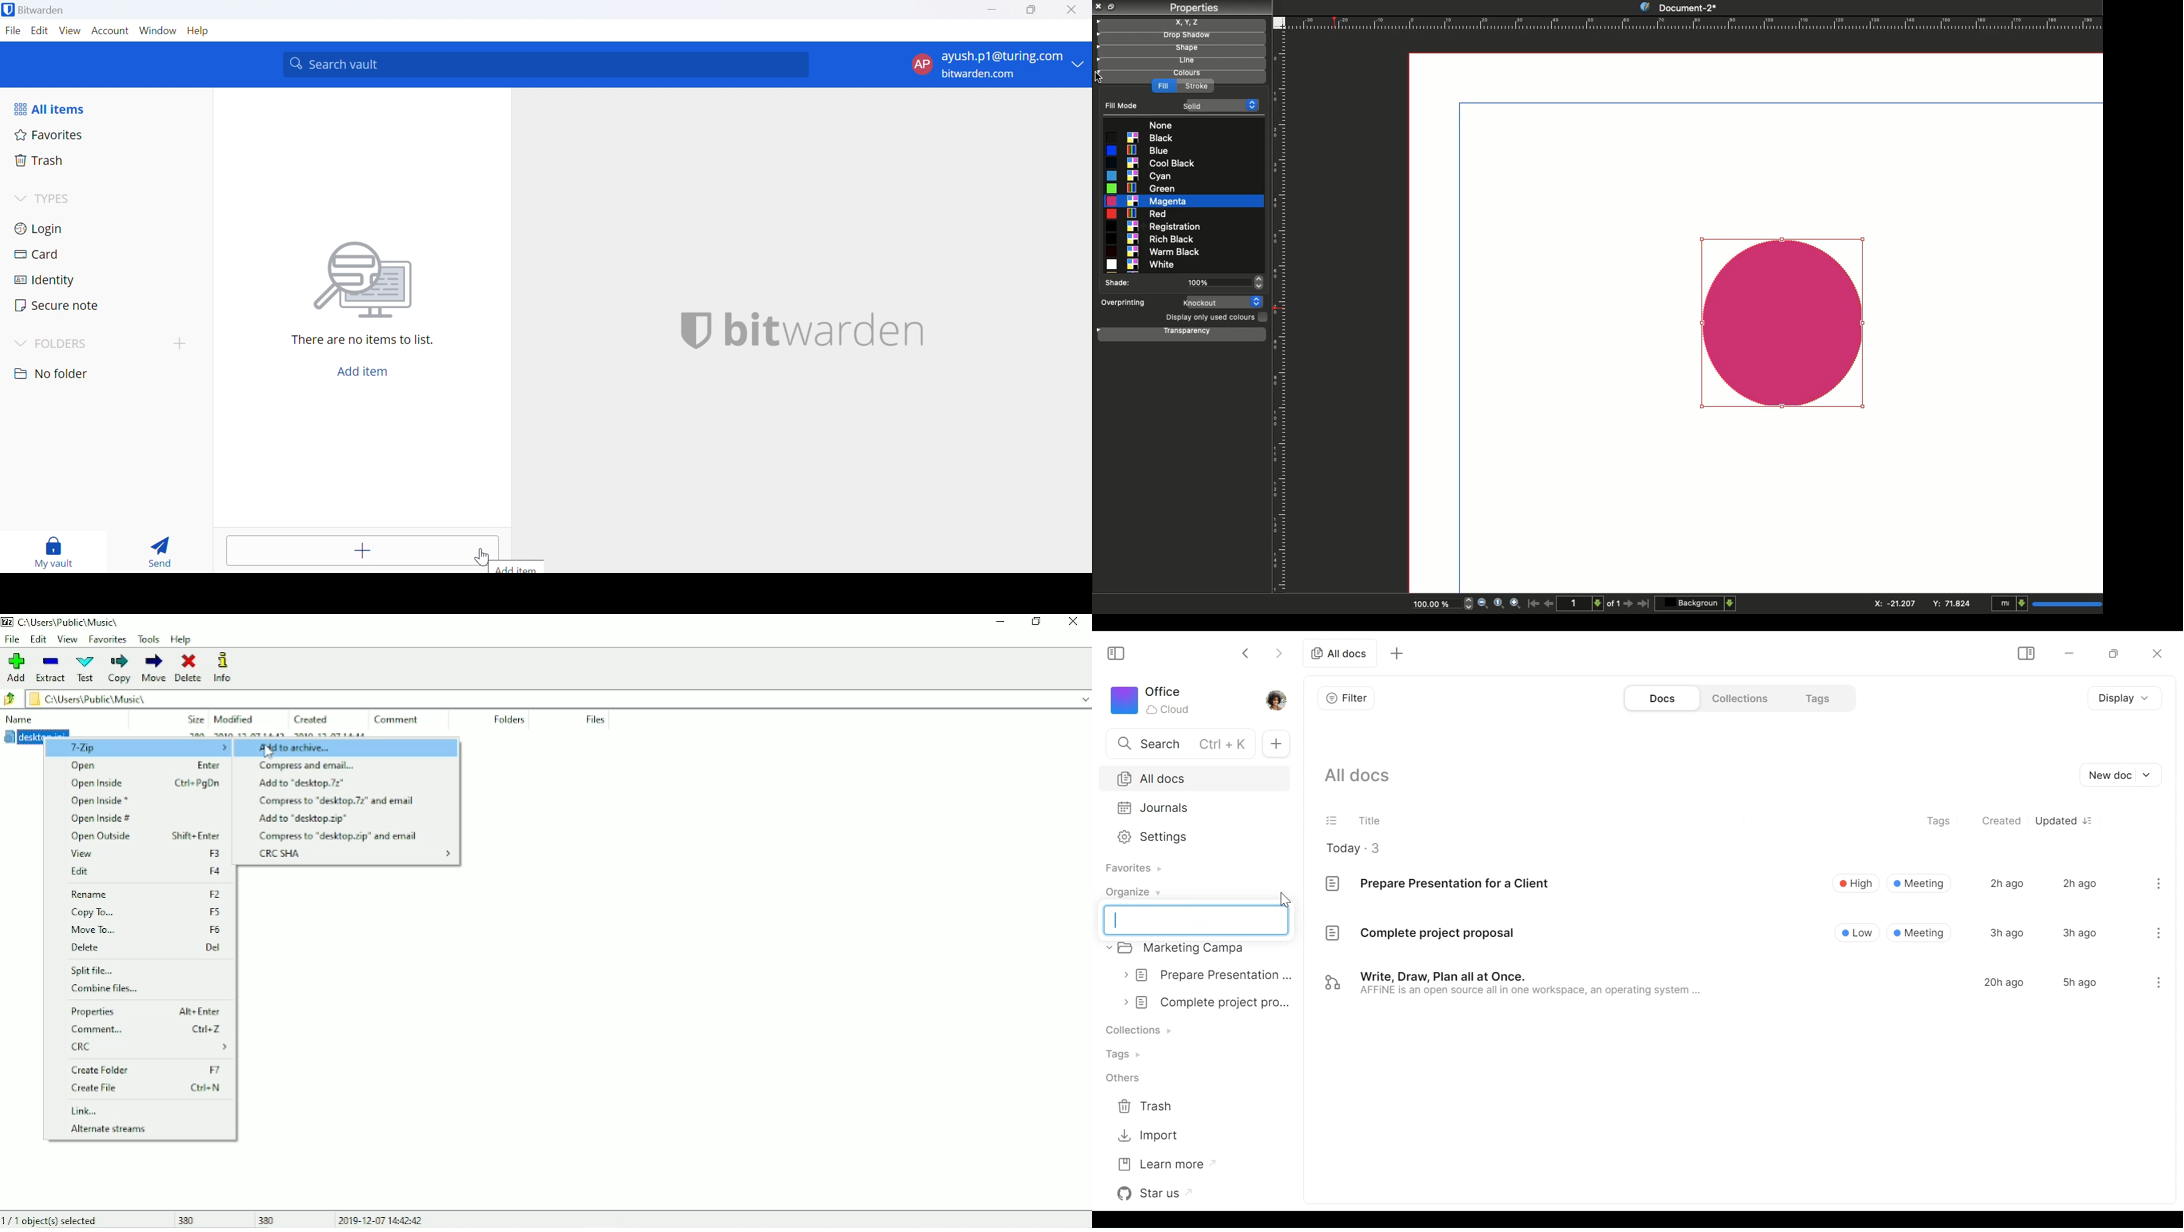 The width and height of the screenshot is (2184, 1232). I want to click on X: 115.544, so click(1891, 603).